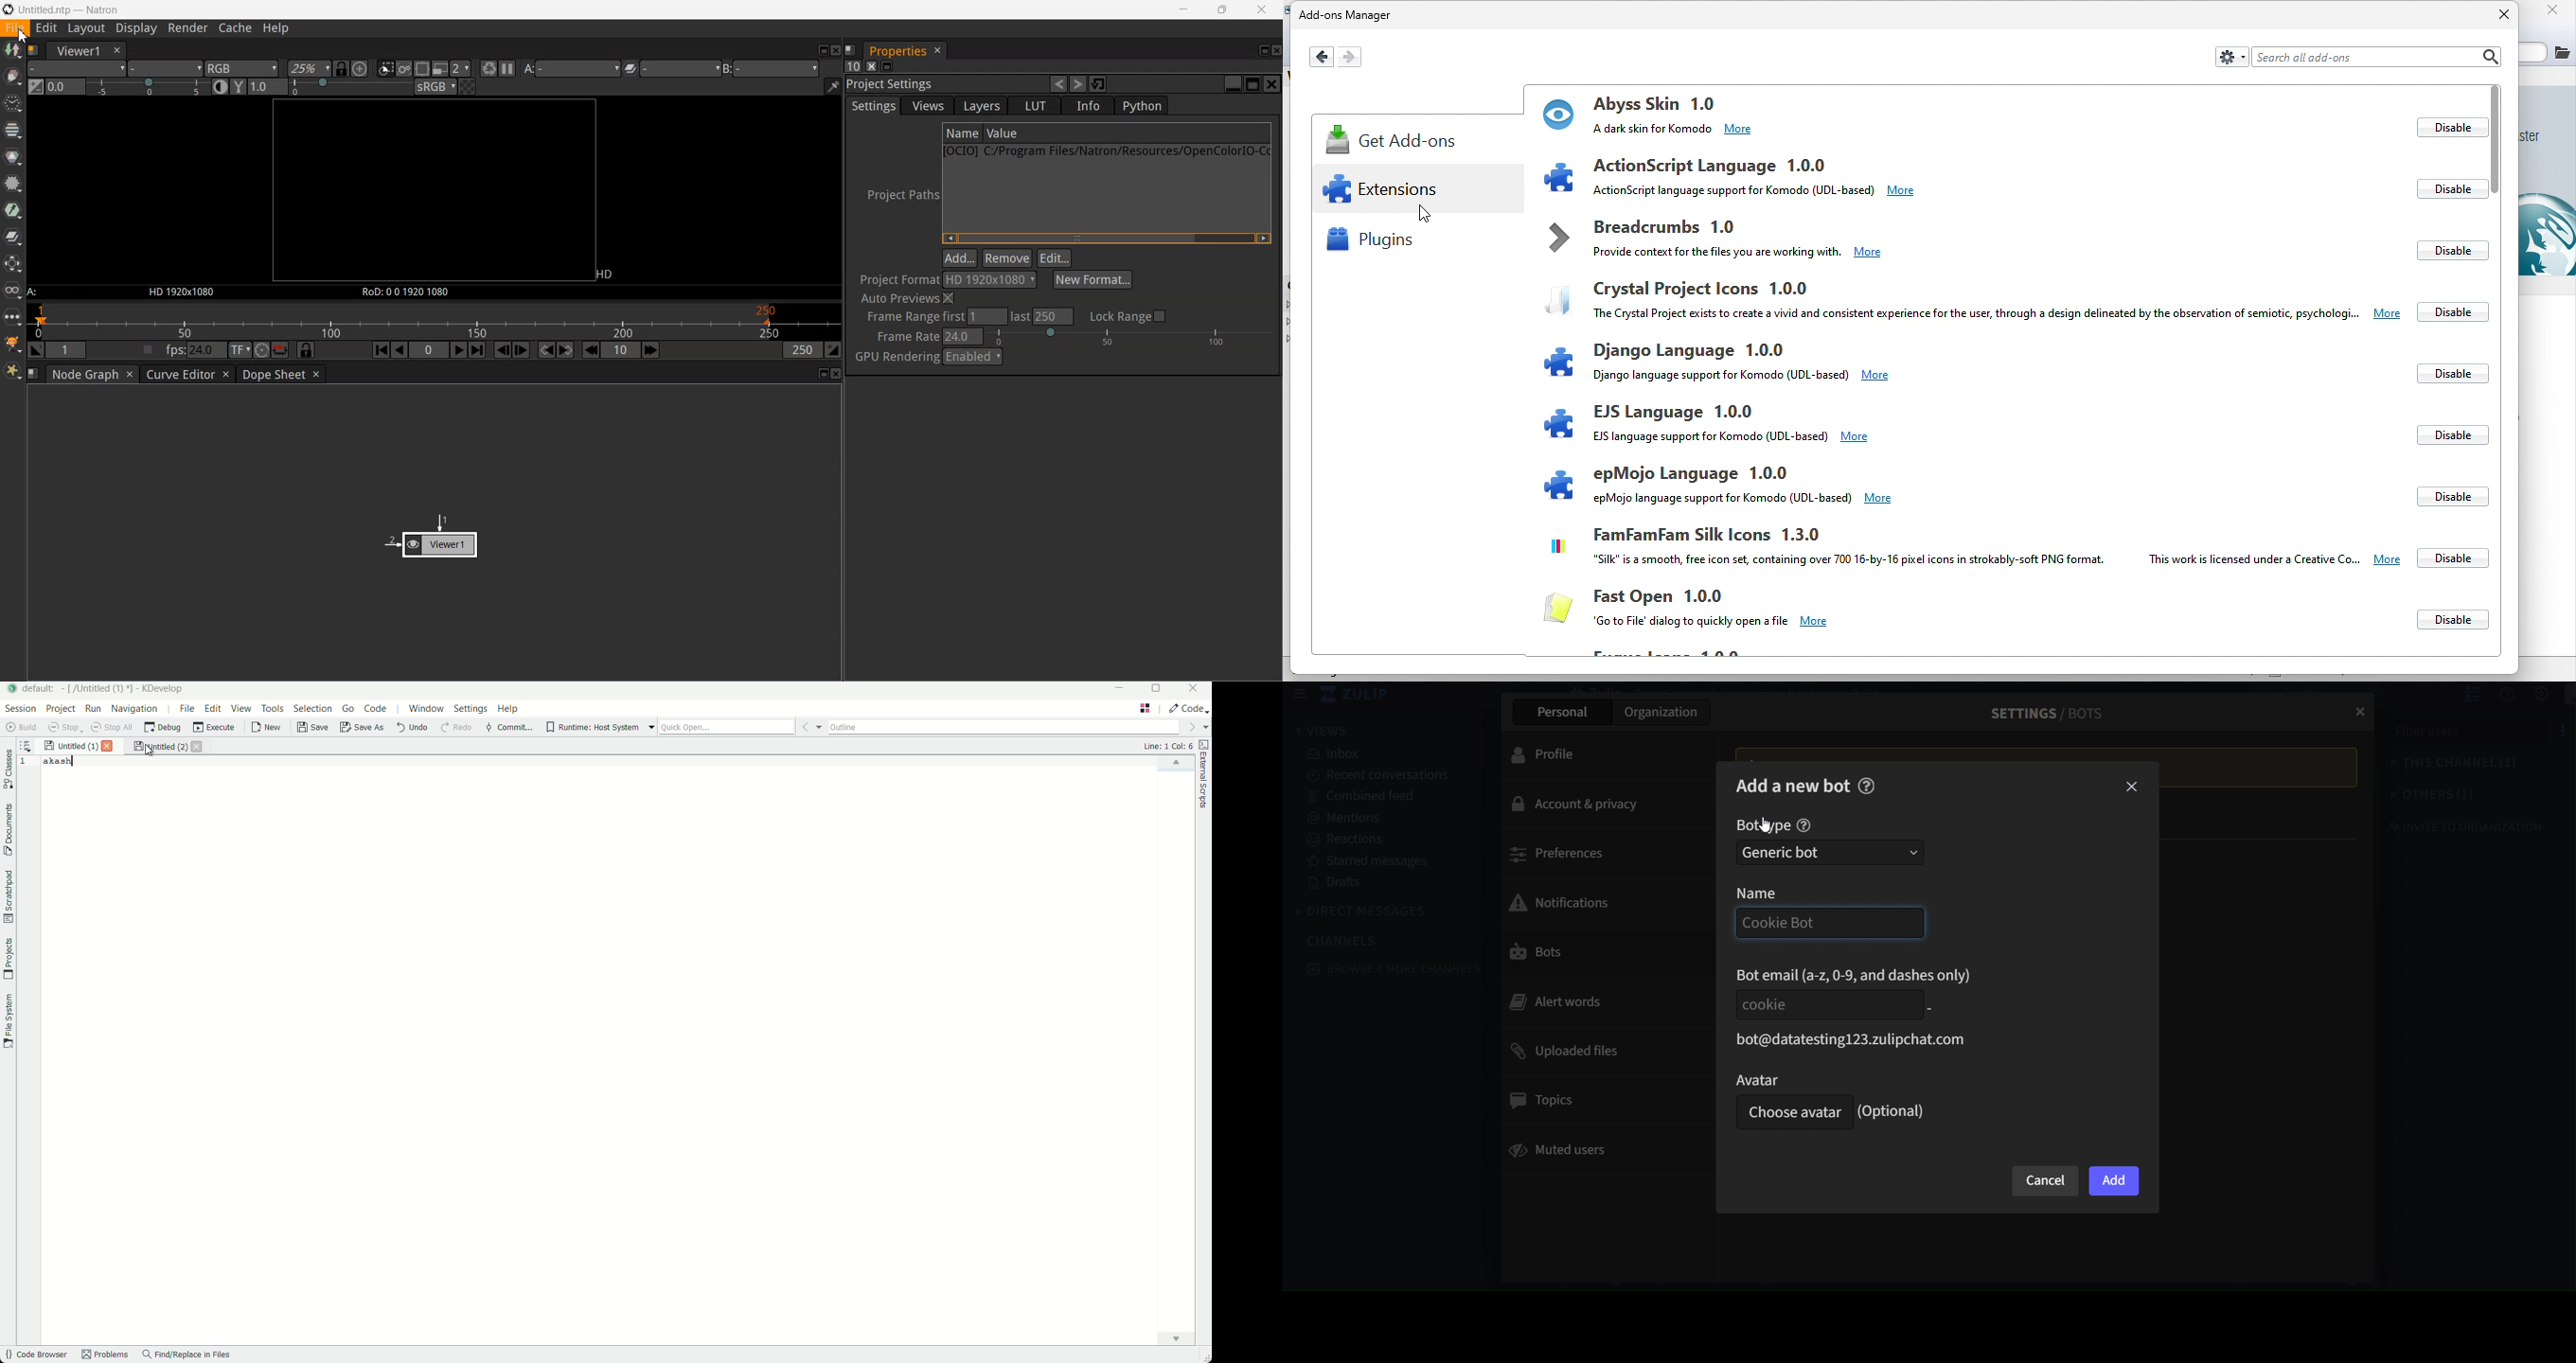  I want to click on reactions, so click(1348, 840).